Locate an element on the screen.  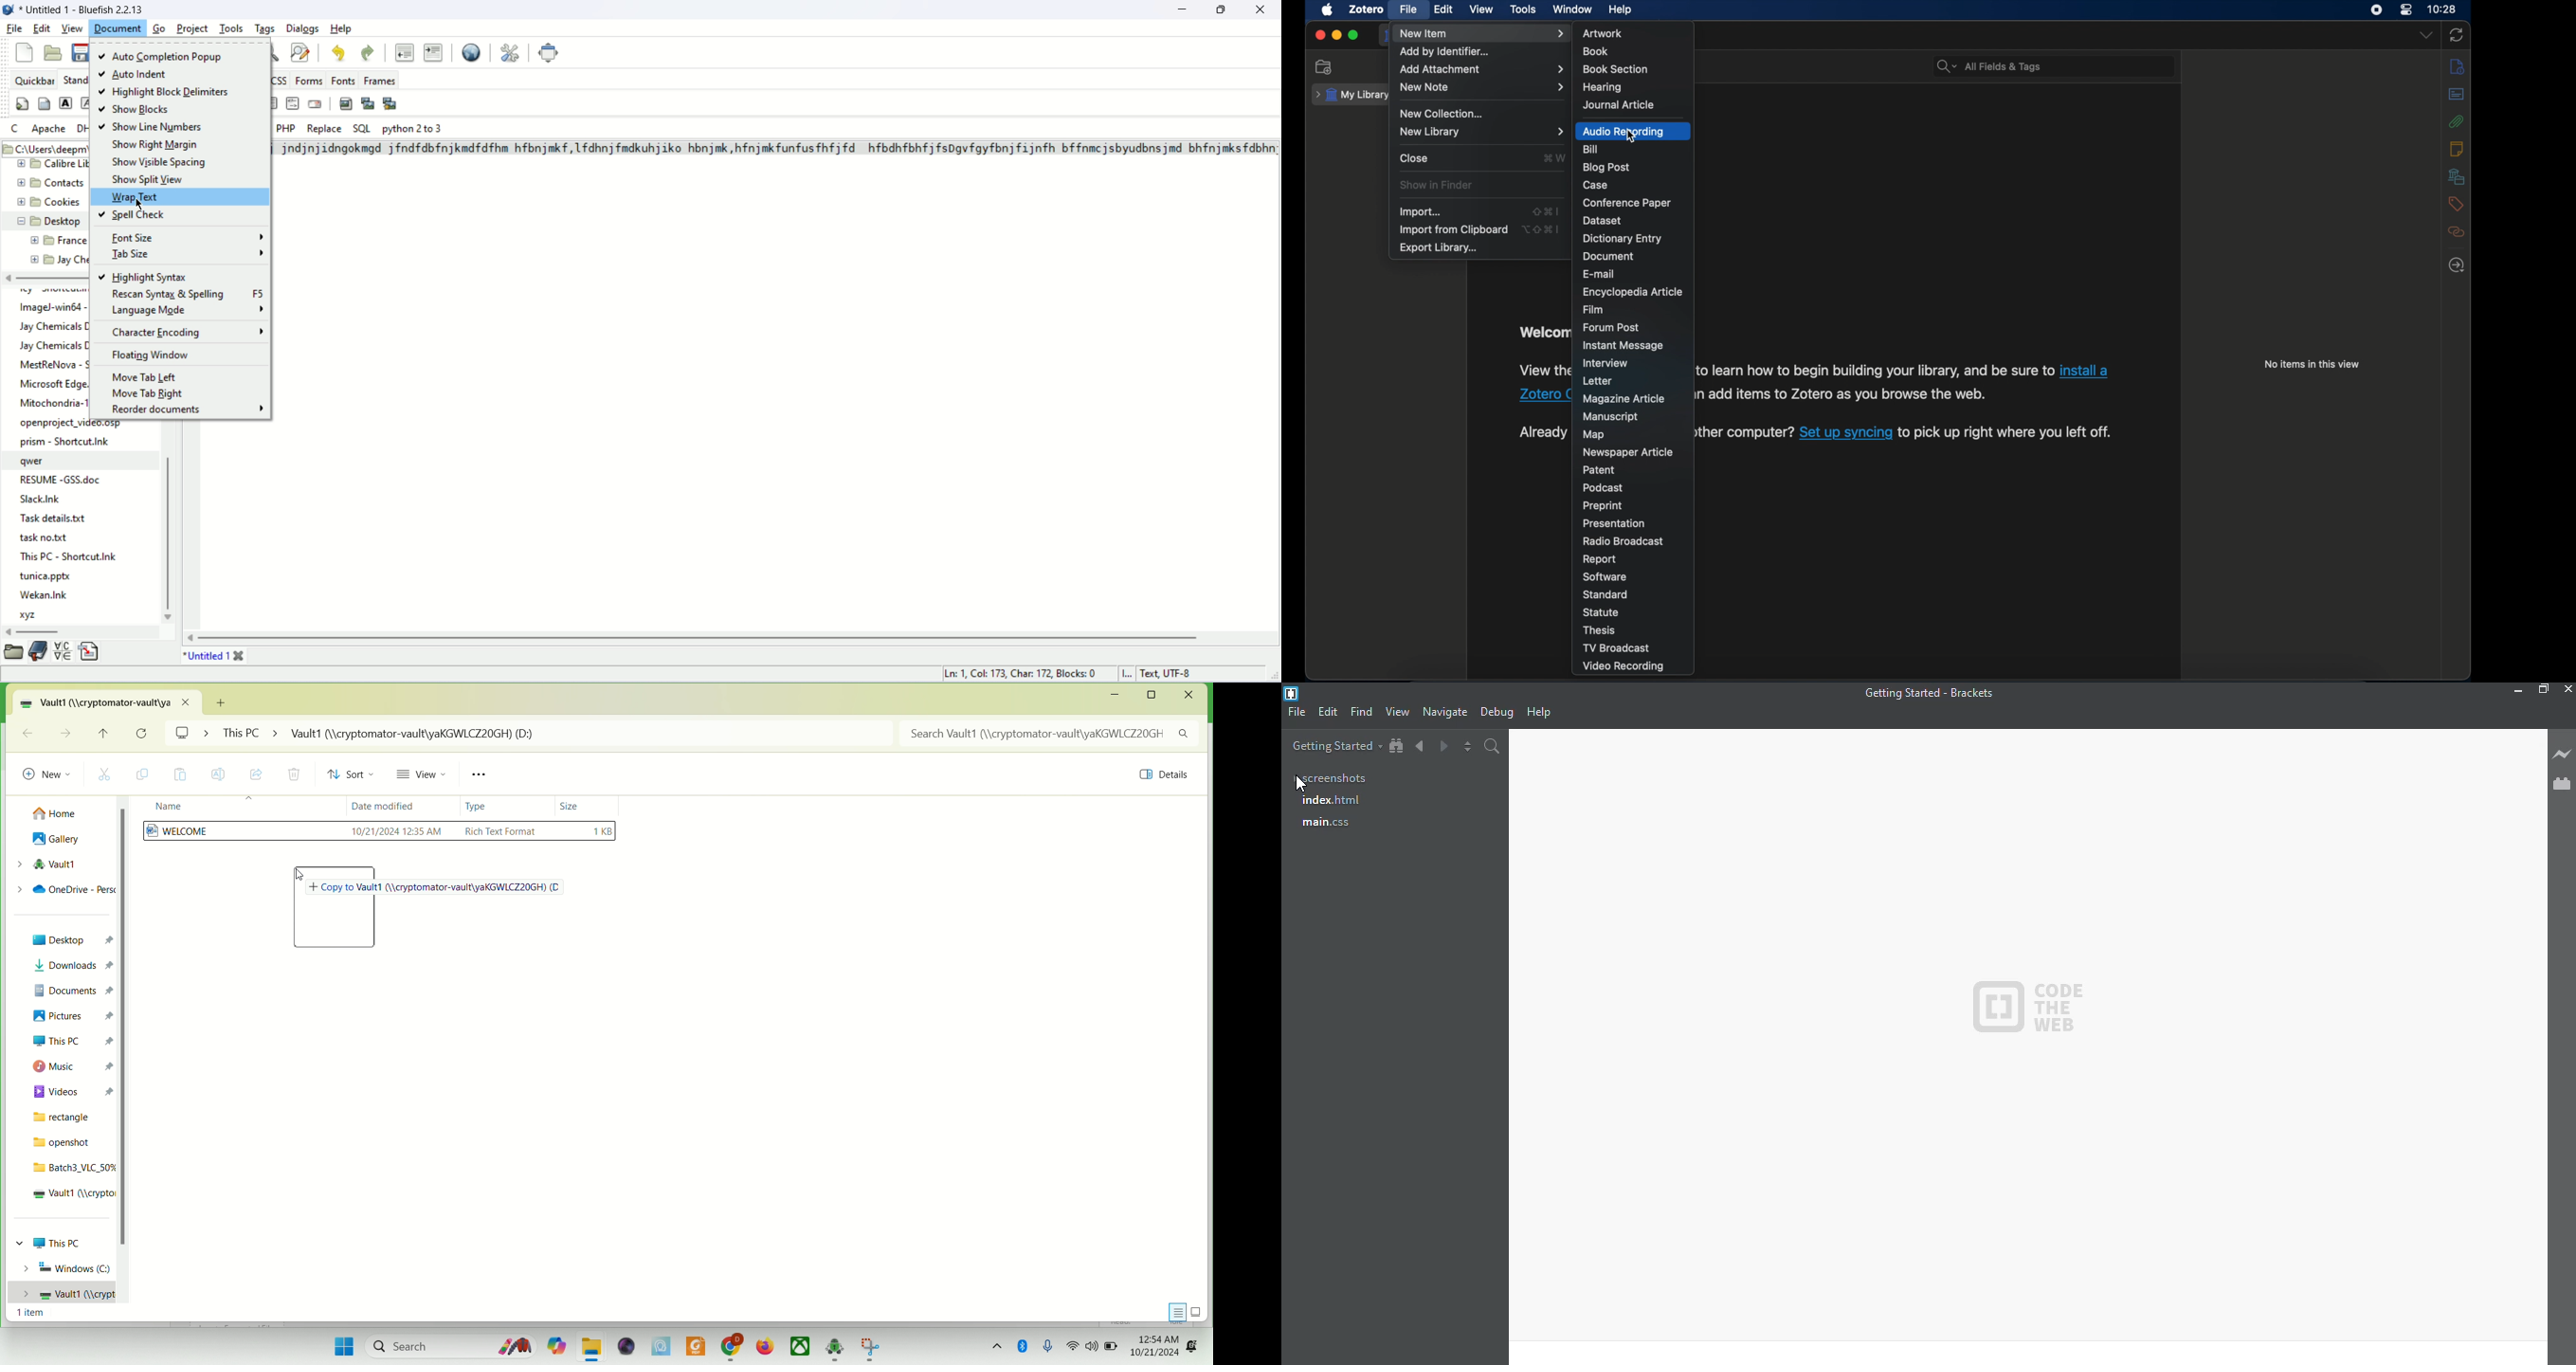
cursor is located at coordinates (298, 875).